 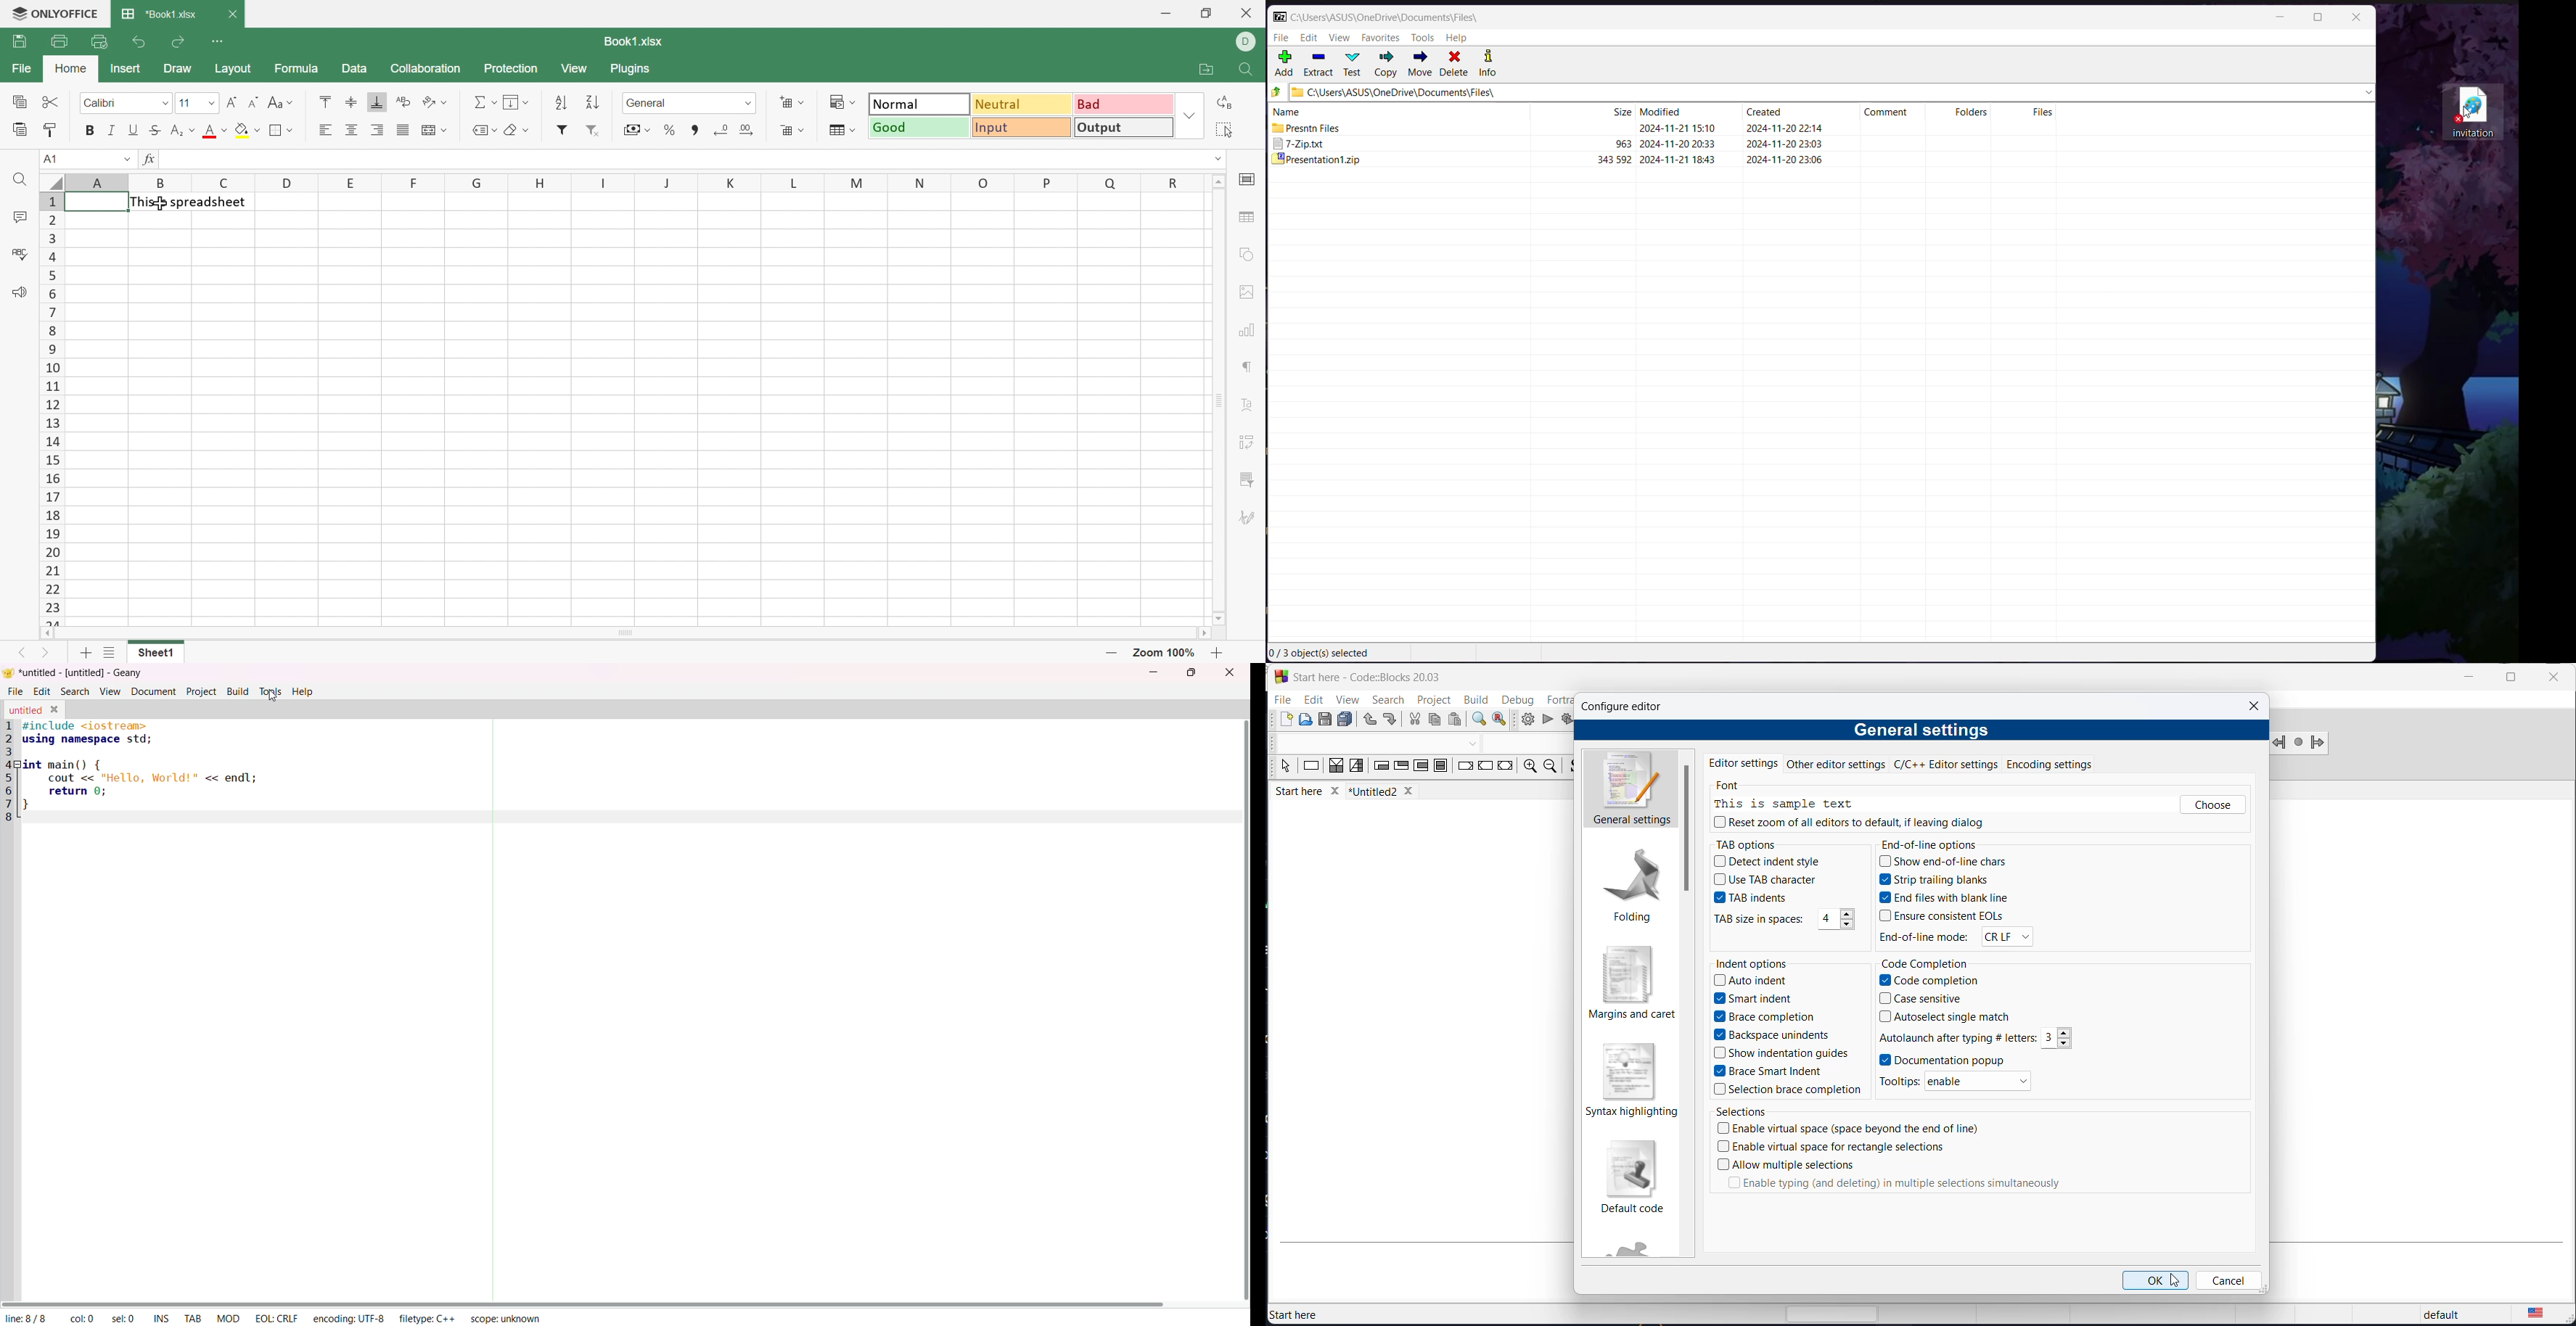 I want to click on fortran, so click(x=1559, y=699).